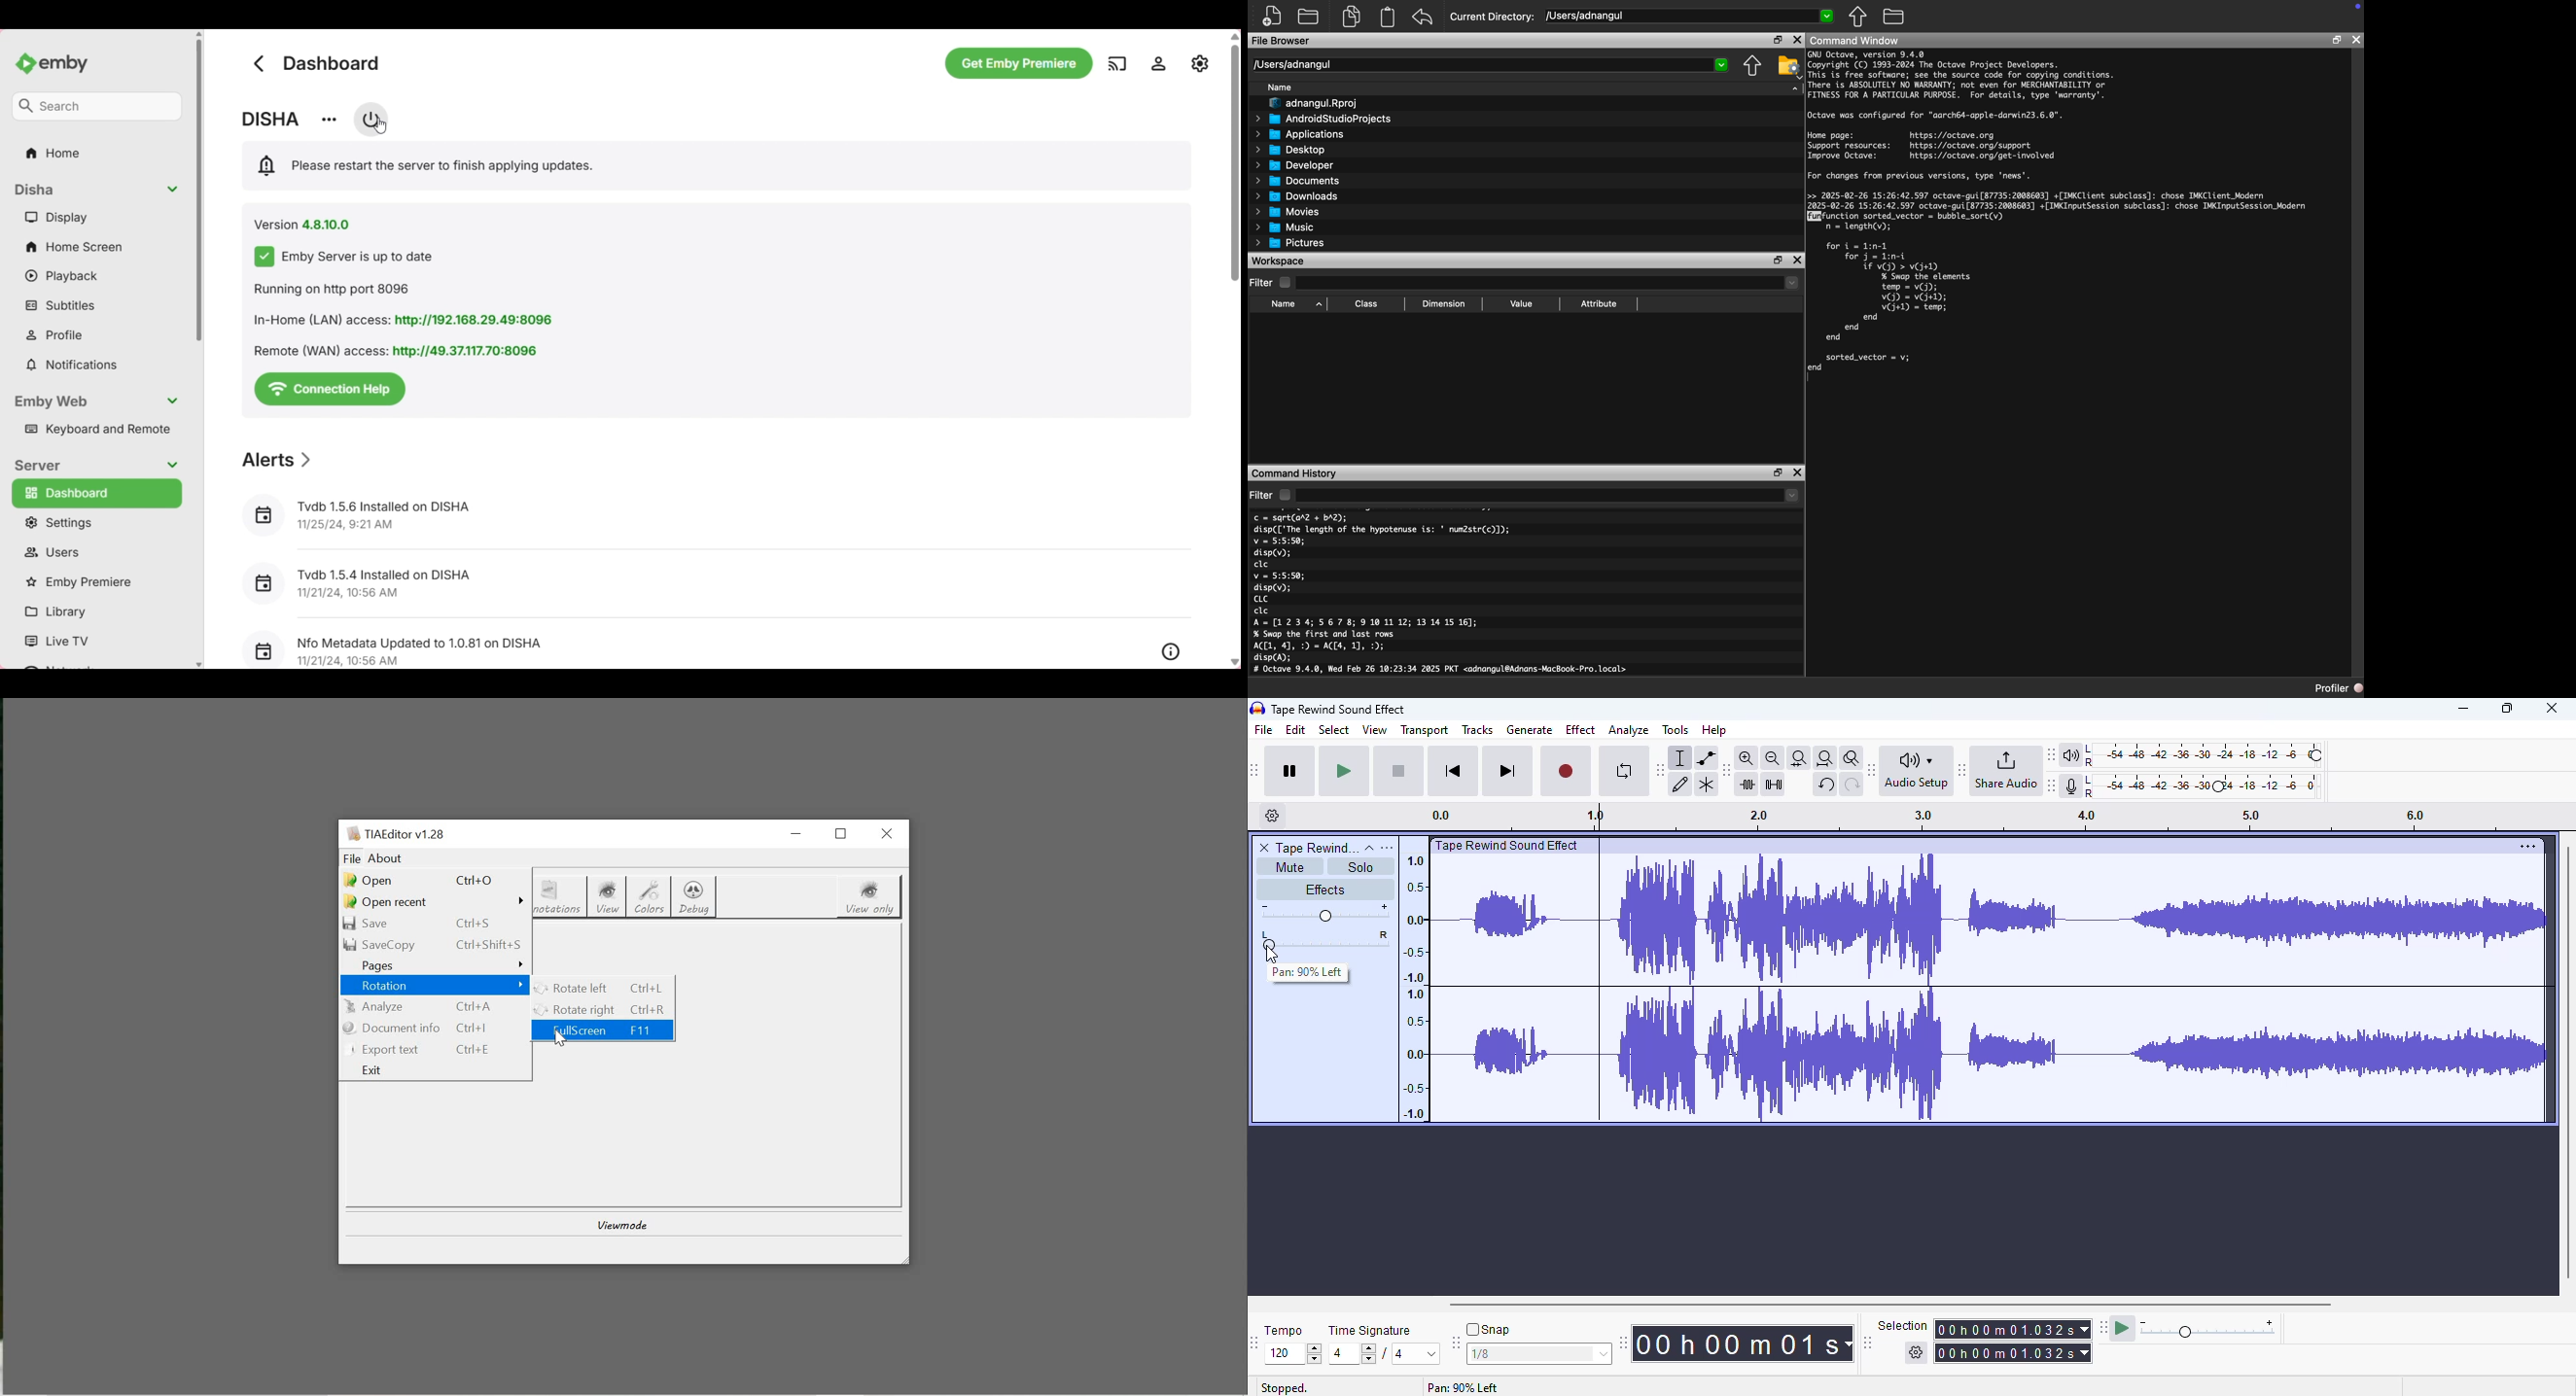 This screenshot has height=1400, width=2576. What do you see at coordinates (1355, 16) in the screenshot?
I see `Copy` at bounding box center [1355, 16].